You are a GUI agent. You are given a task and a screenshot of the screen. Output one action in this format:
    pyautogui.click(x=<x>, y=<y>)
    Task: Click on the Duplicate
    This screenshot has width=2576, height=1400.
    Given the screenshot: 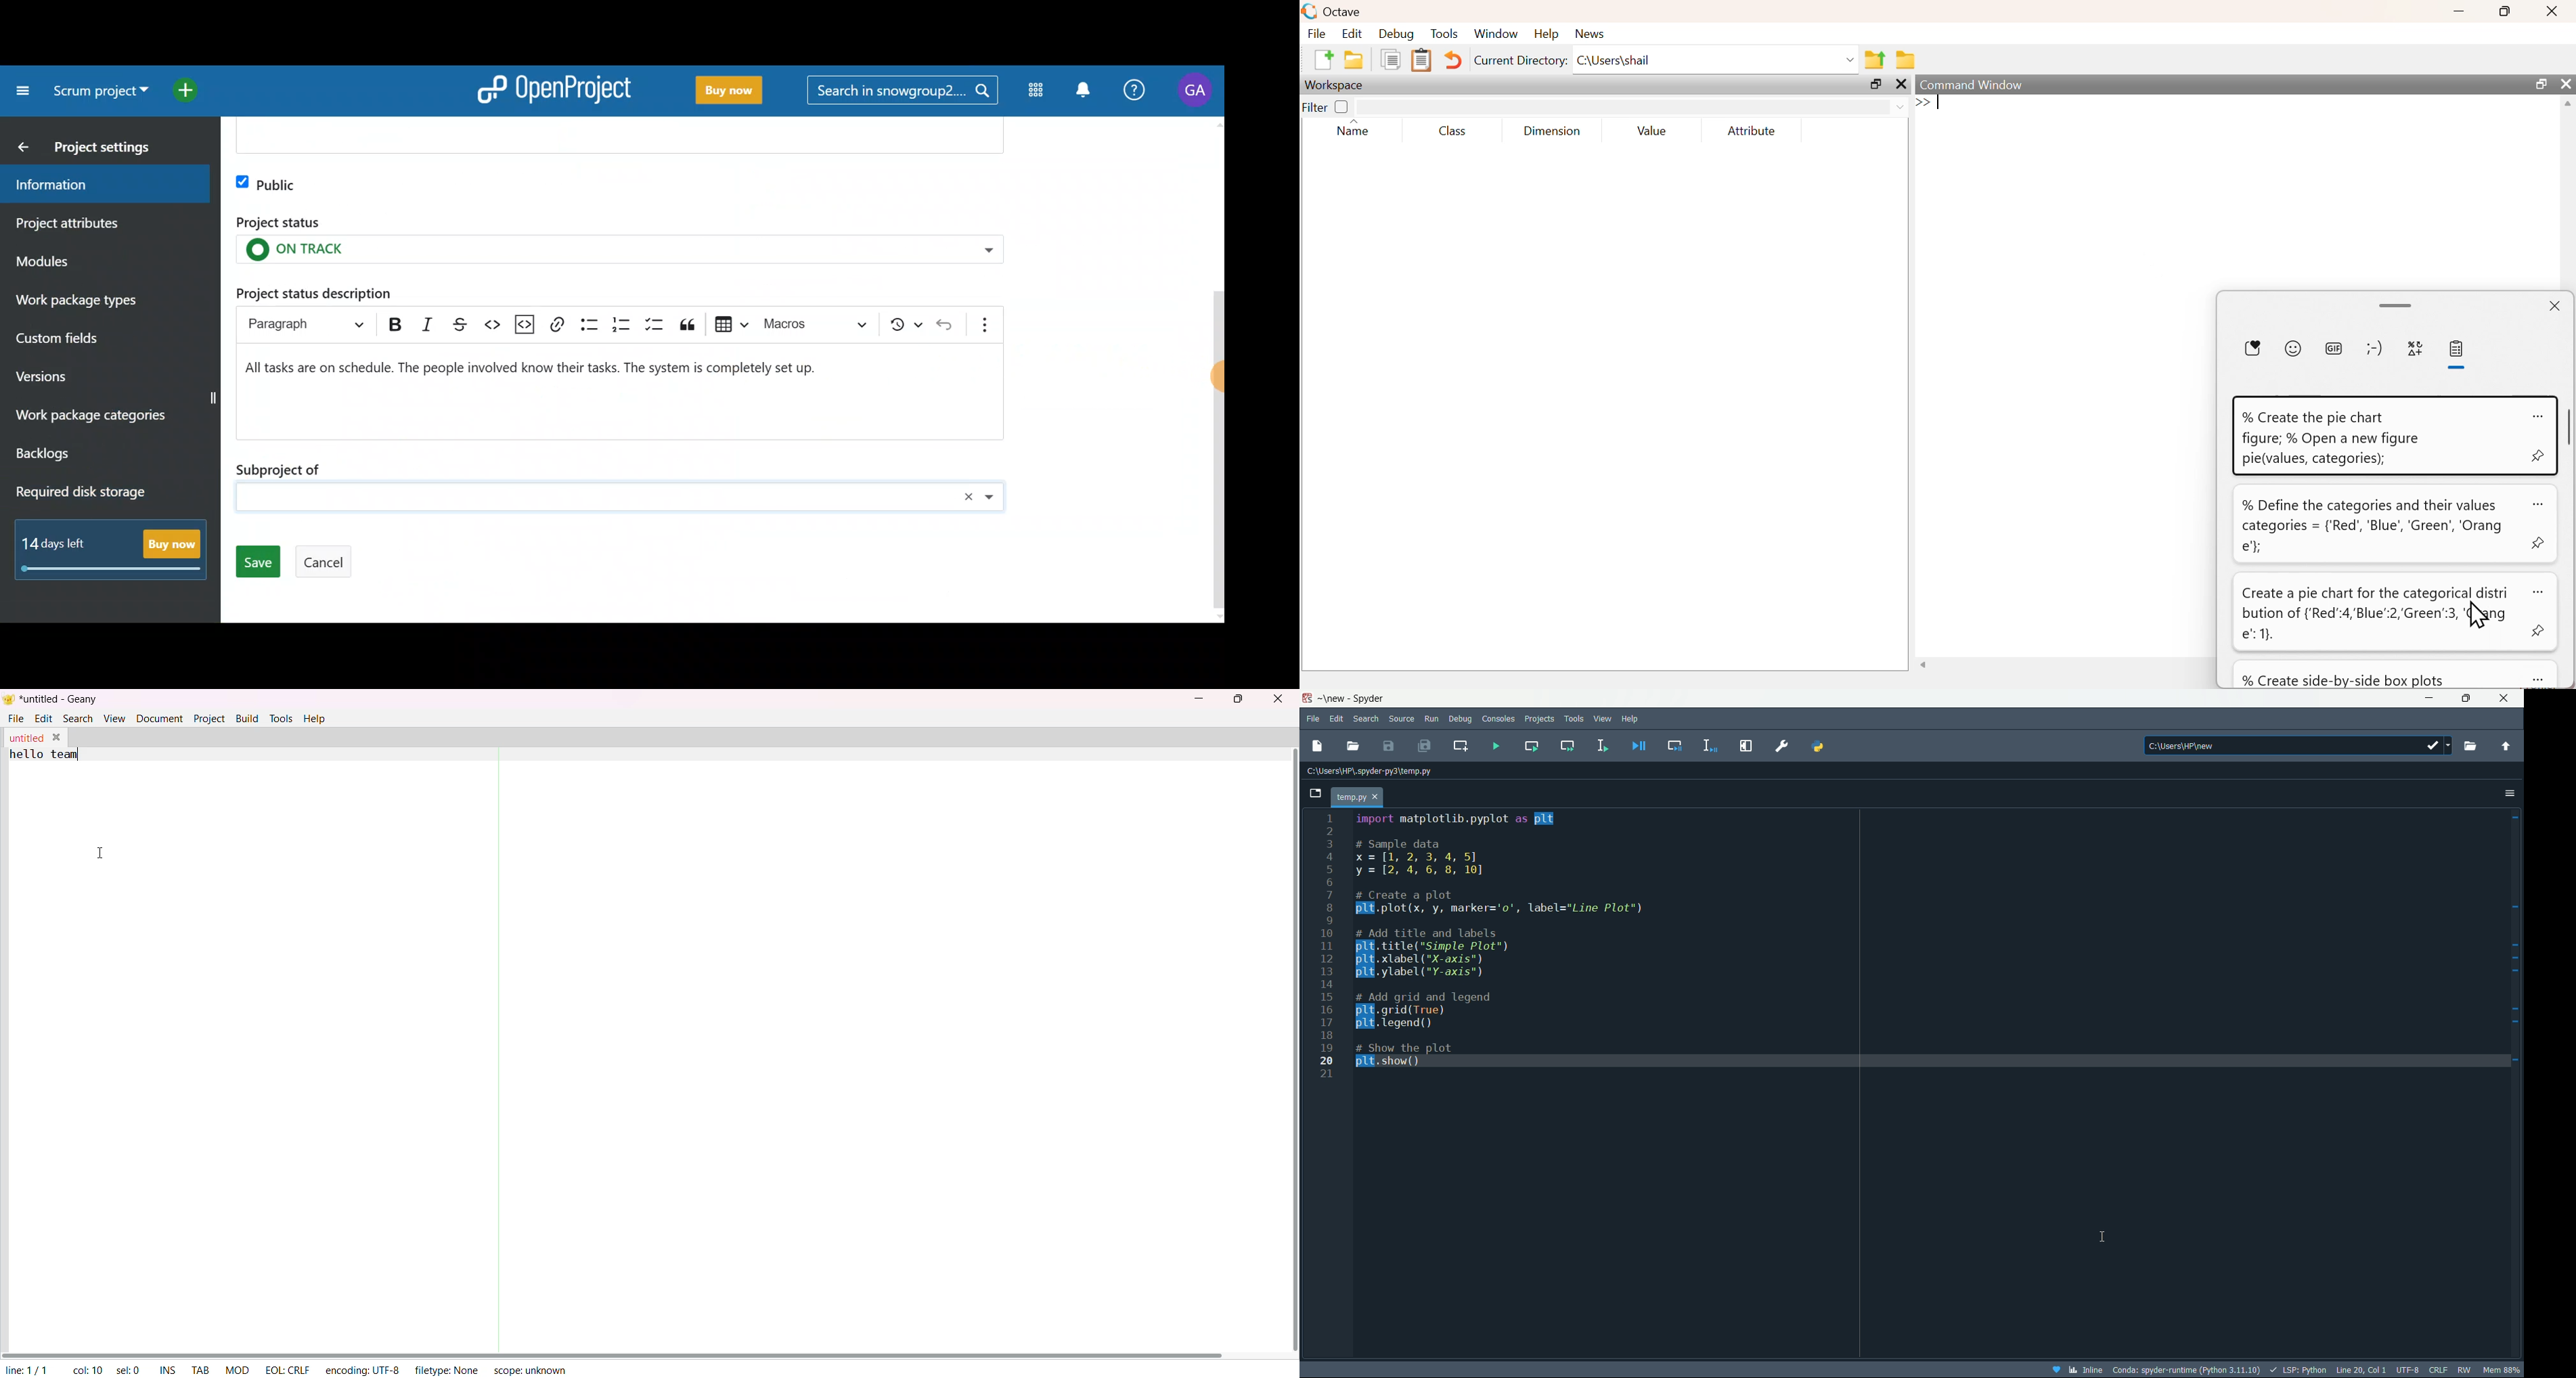 What is the action you would take?
    pyautogui.click(x=1391, y=59)
    